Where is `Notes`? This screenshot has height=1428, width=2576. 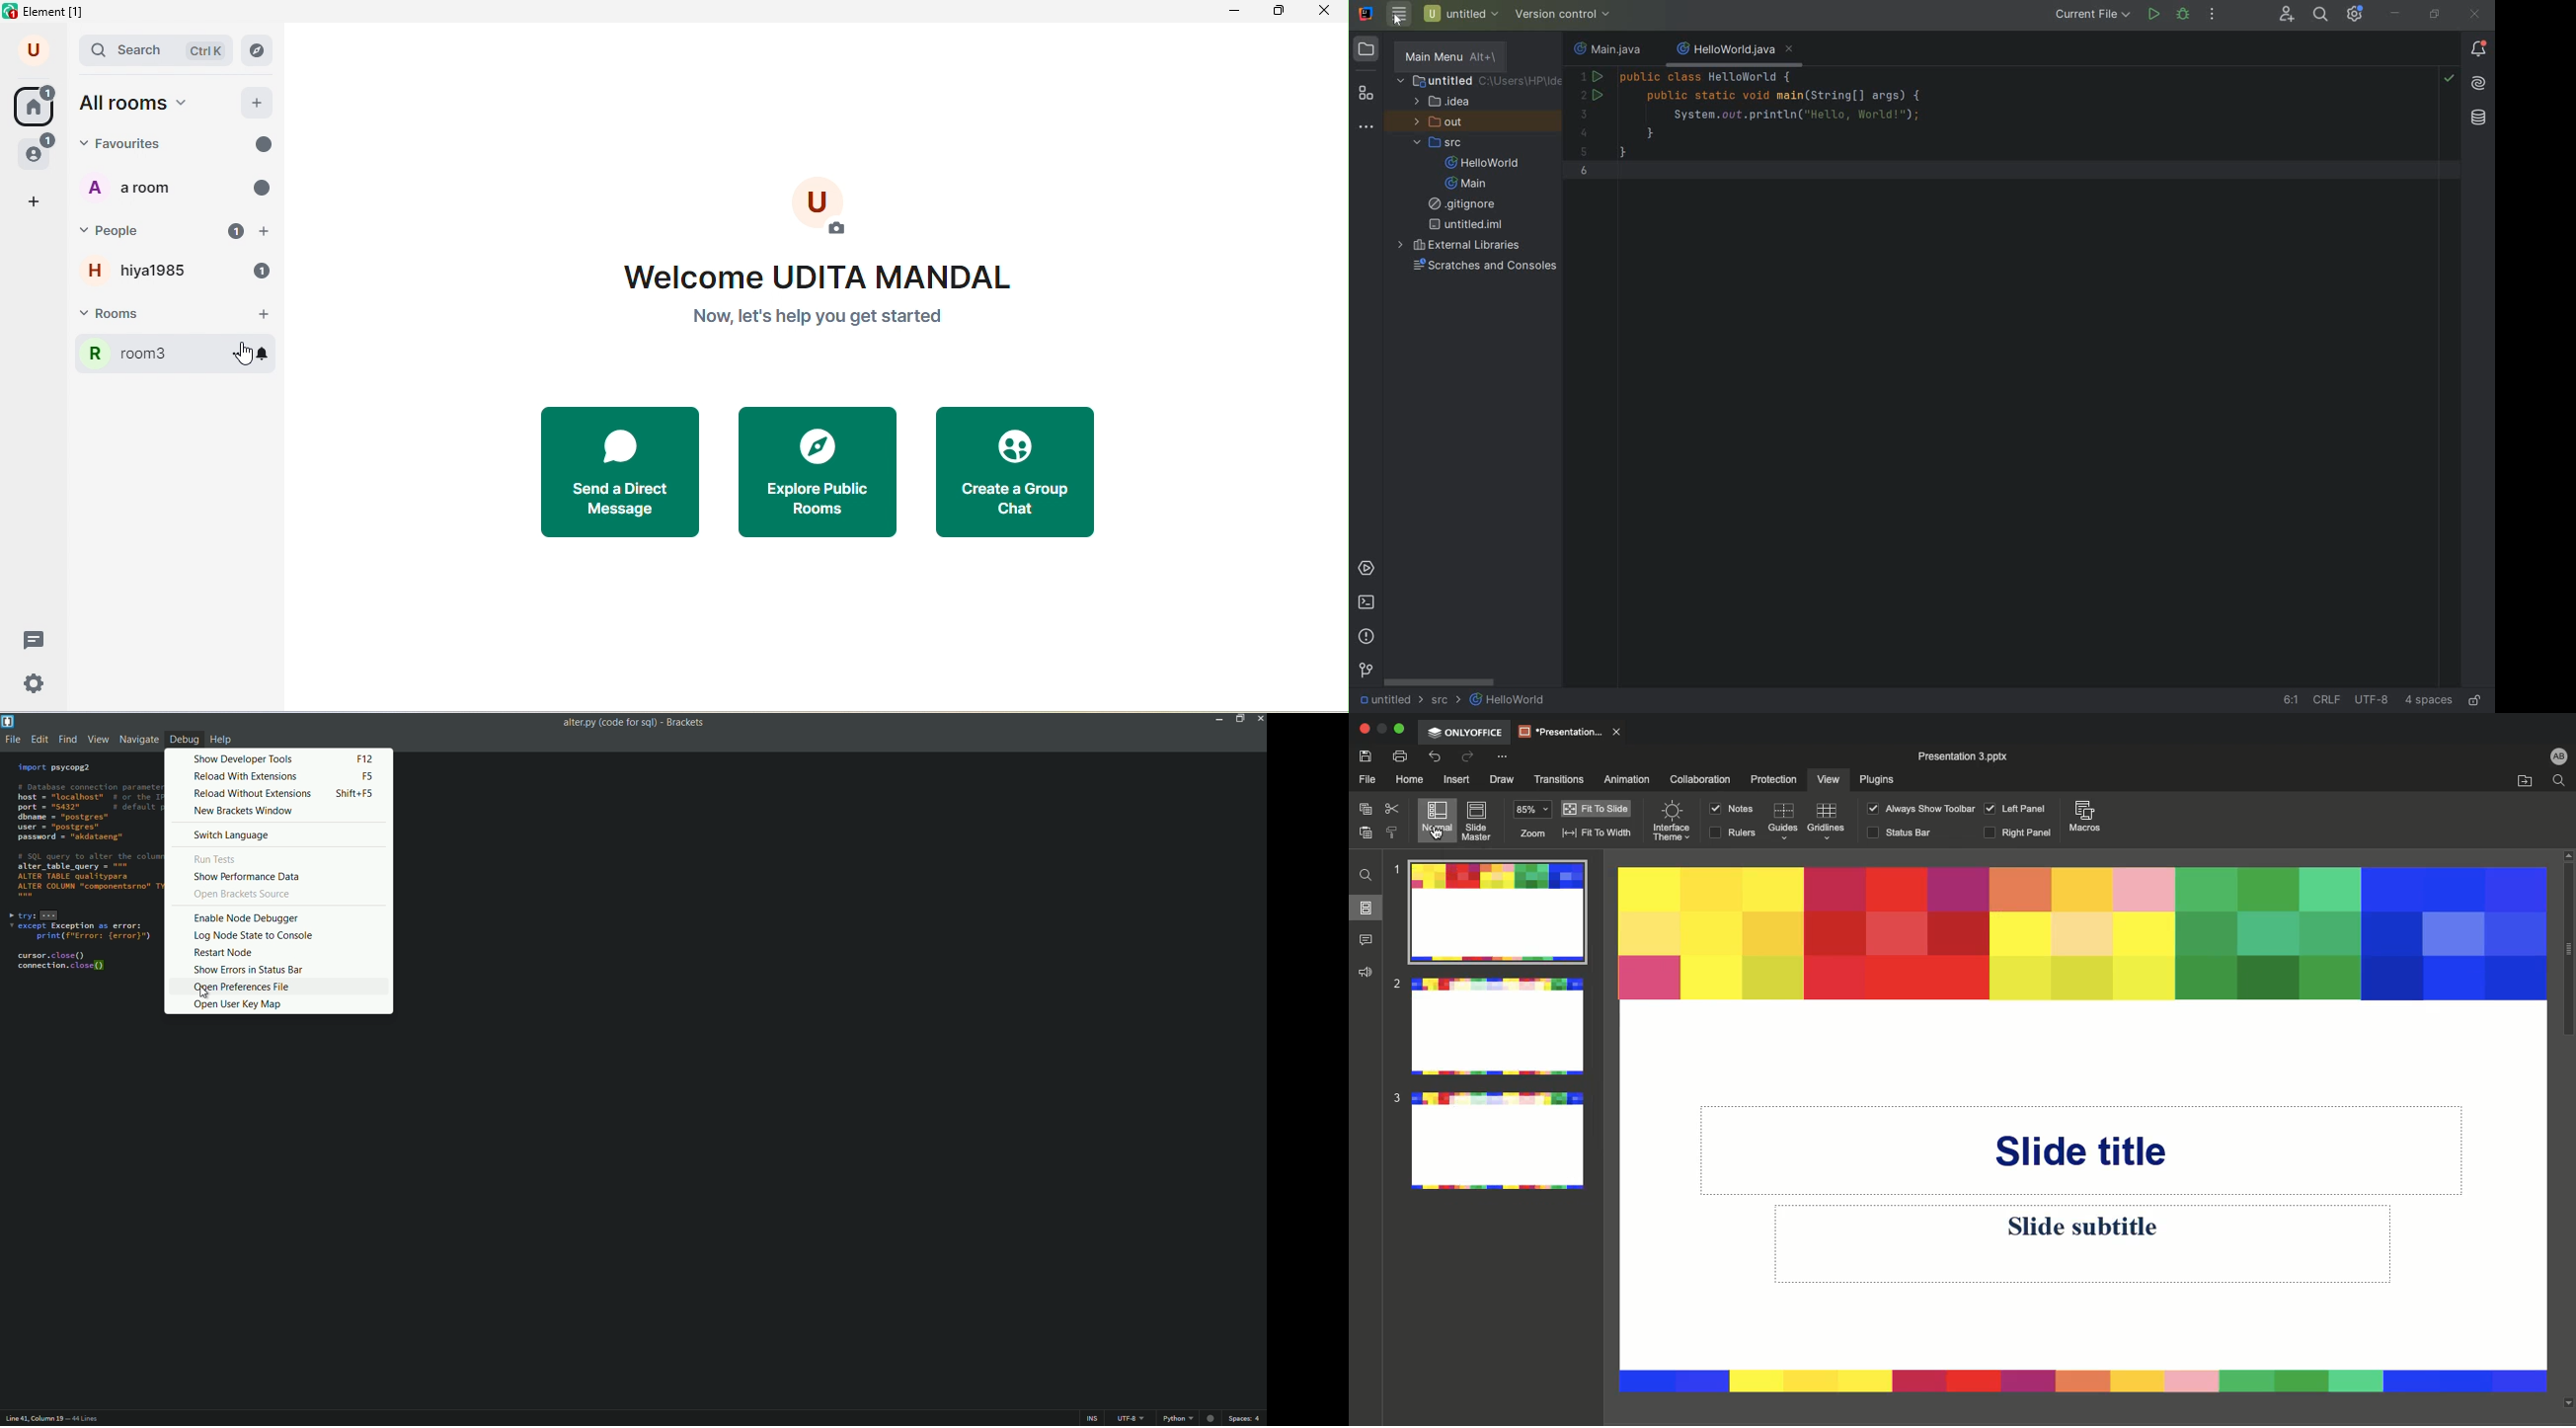 Notes is located at coordinates (1732, 809).